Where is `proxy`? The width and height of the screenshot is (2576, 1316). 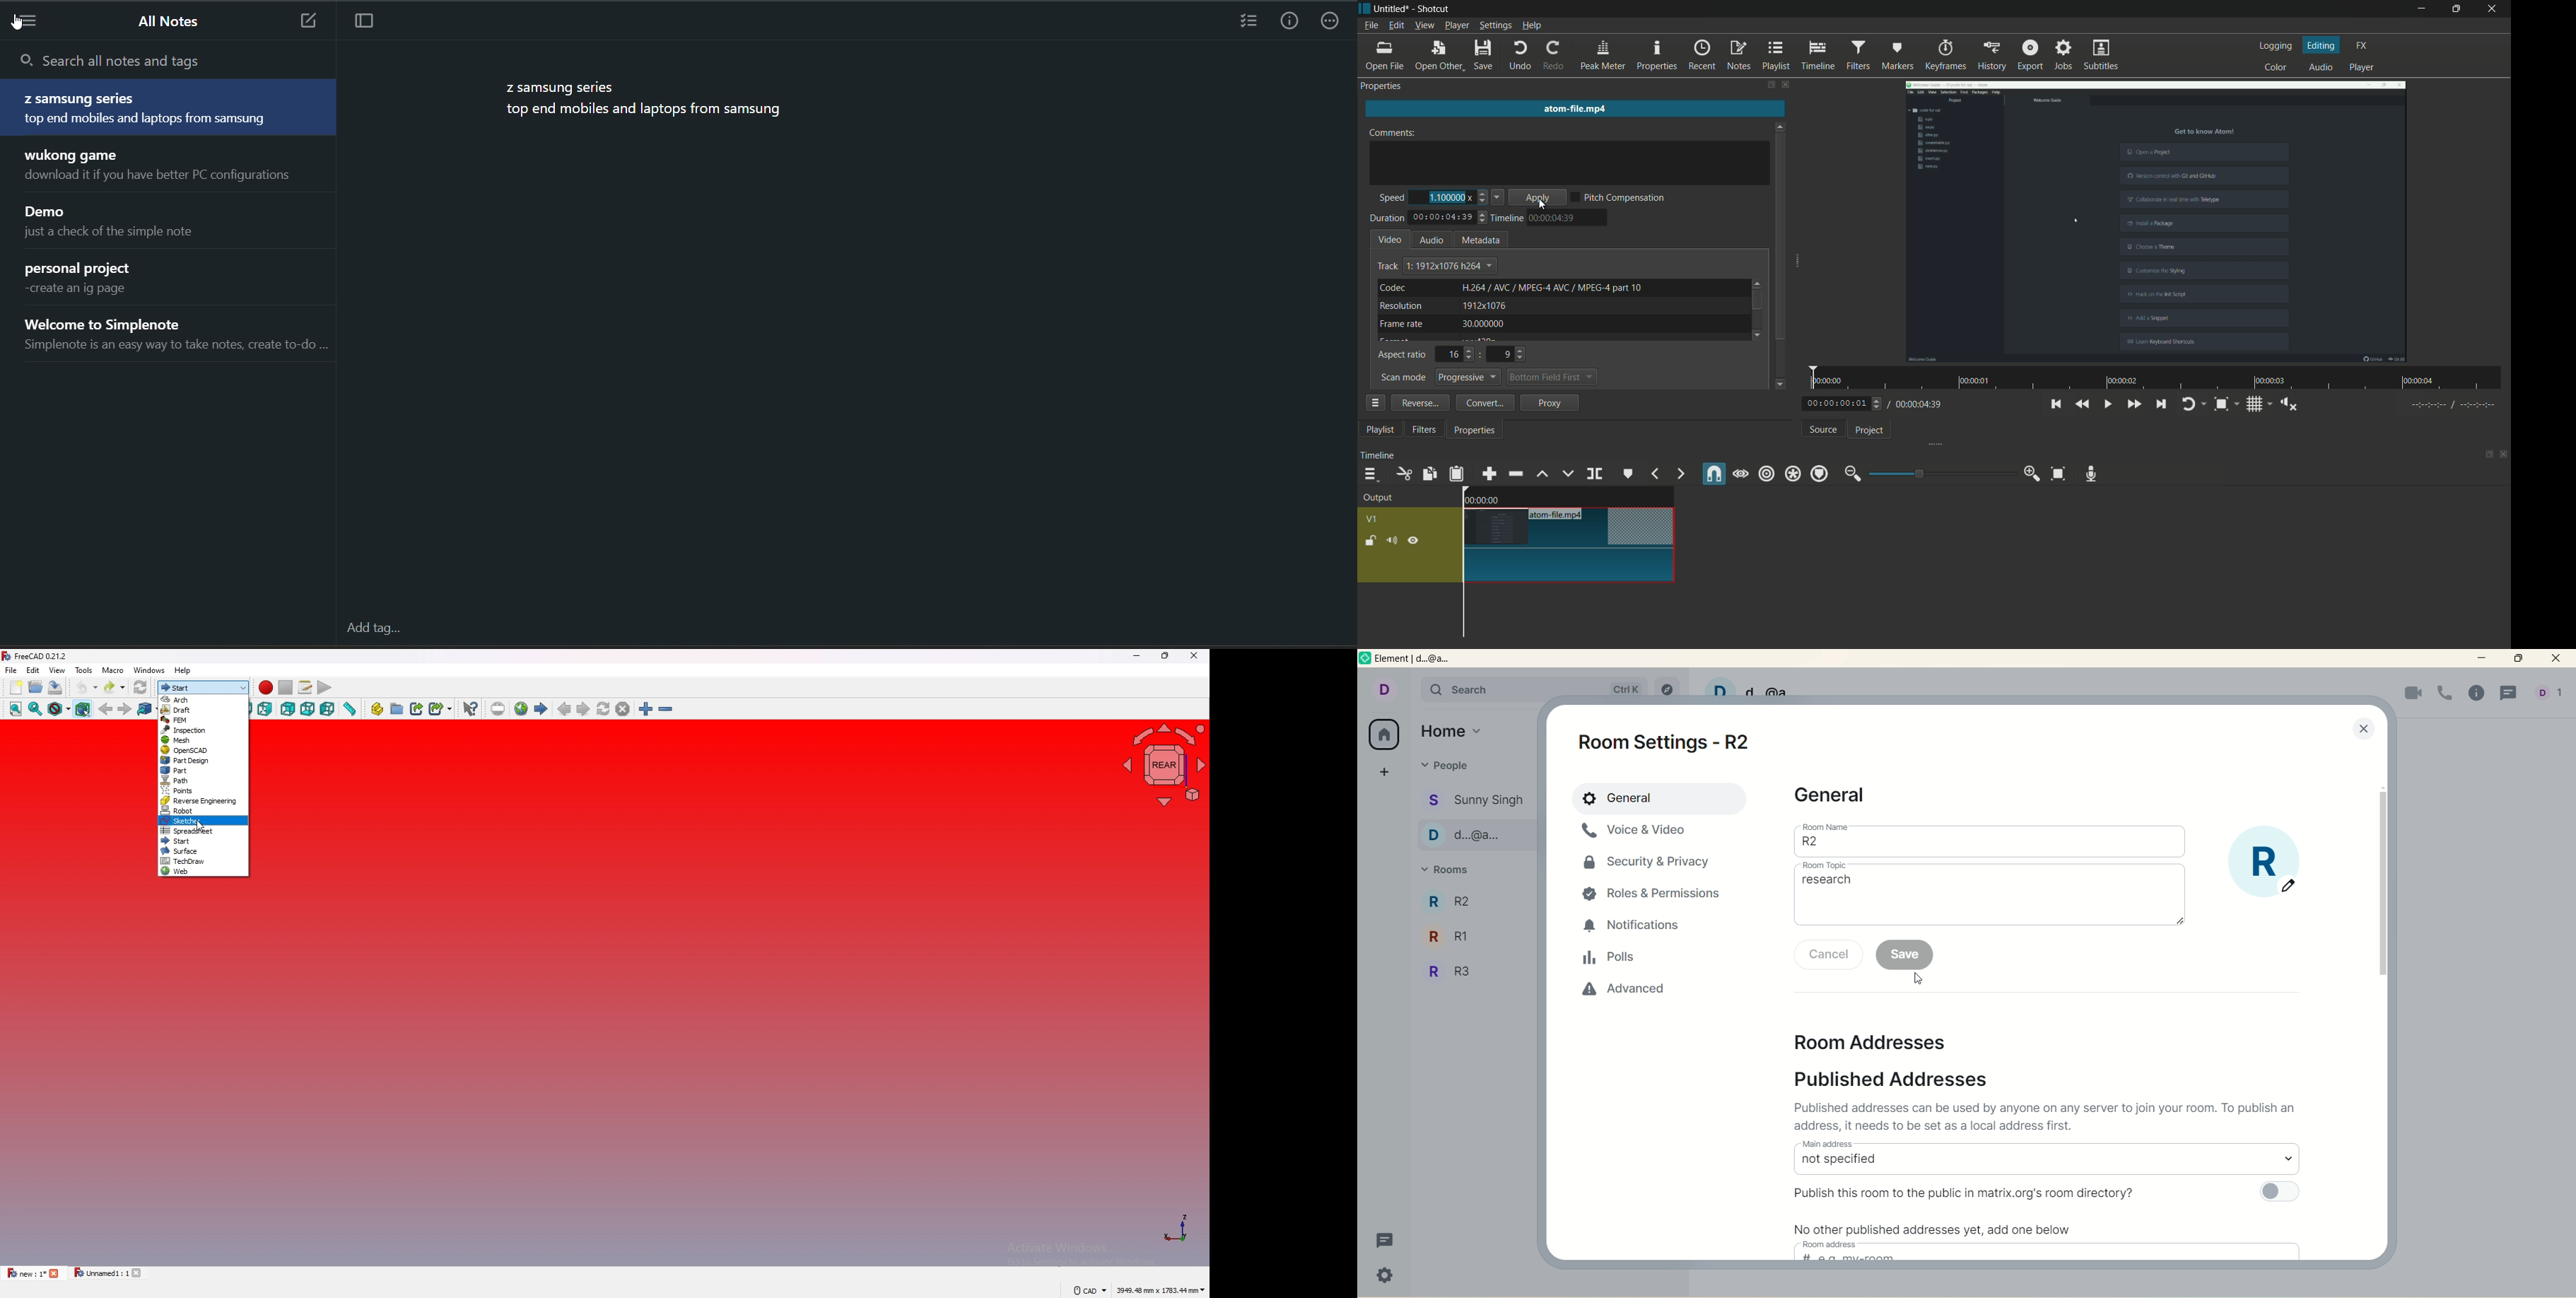
proxy is located at coordinates (1551, 403).